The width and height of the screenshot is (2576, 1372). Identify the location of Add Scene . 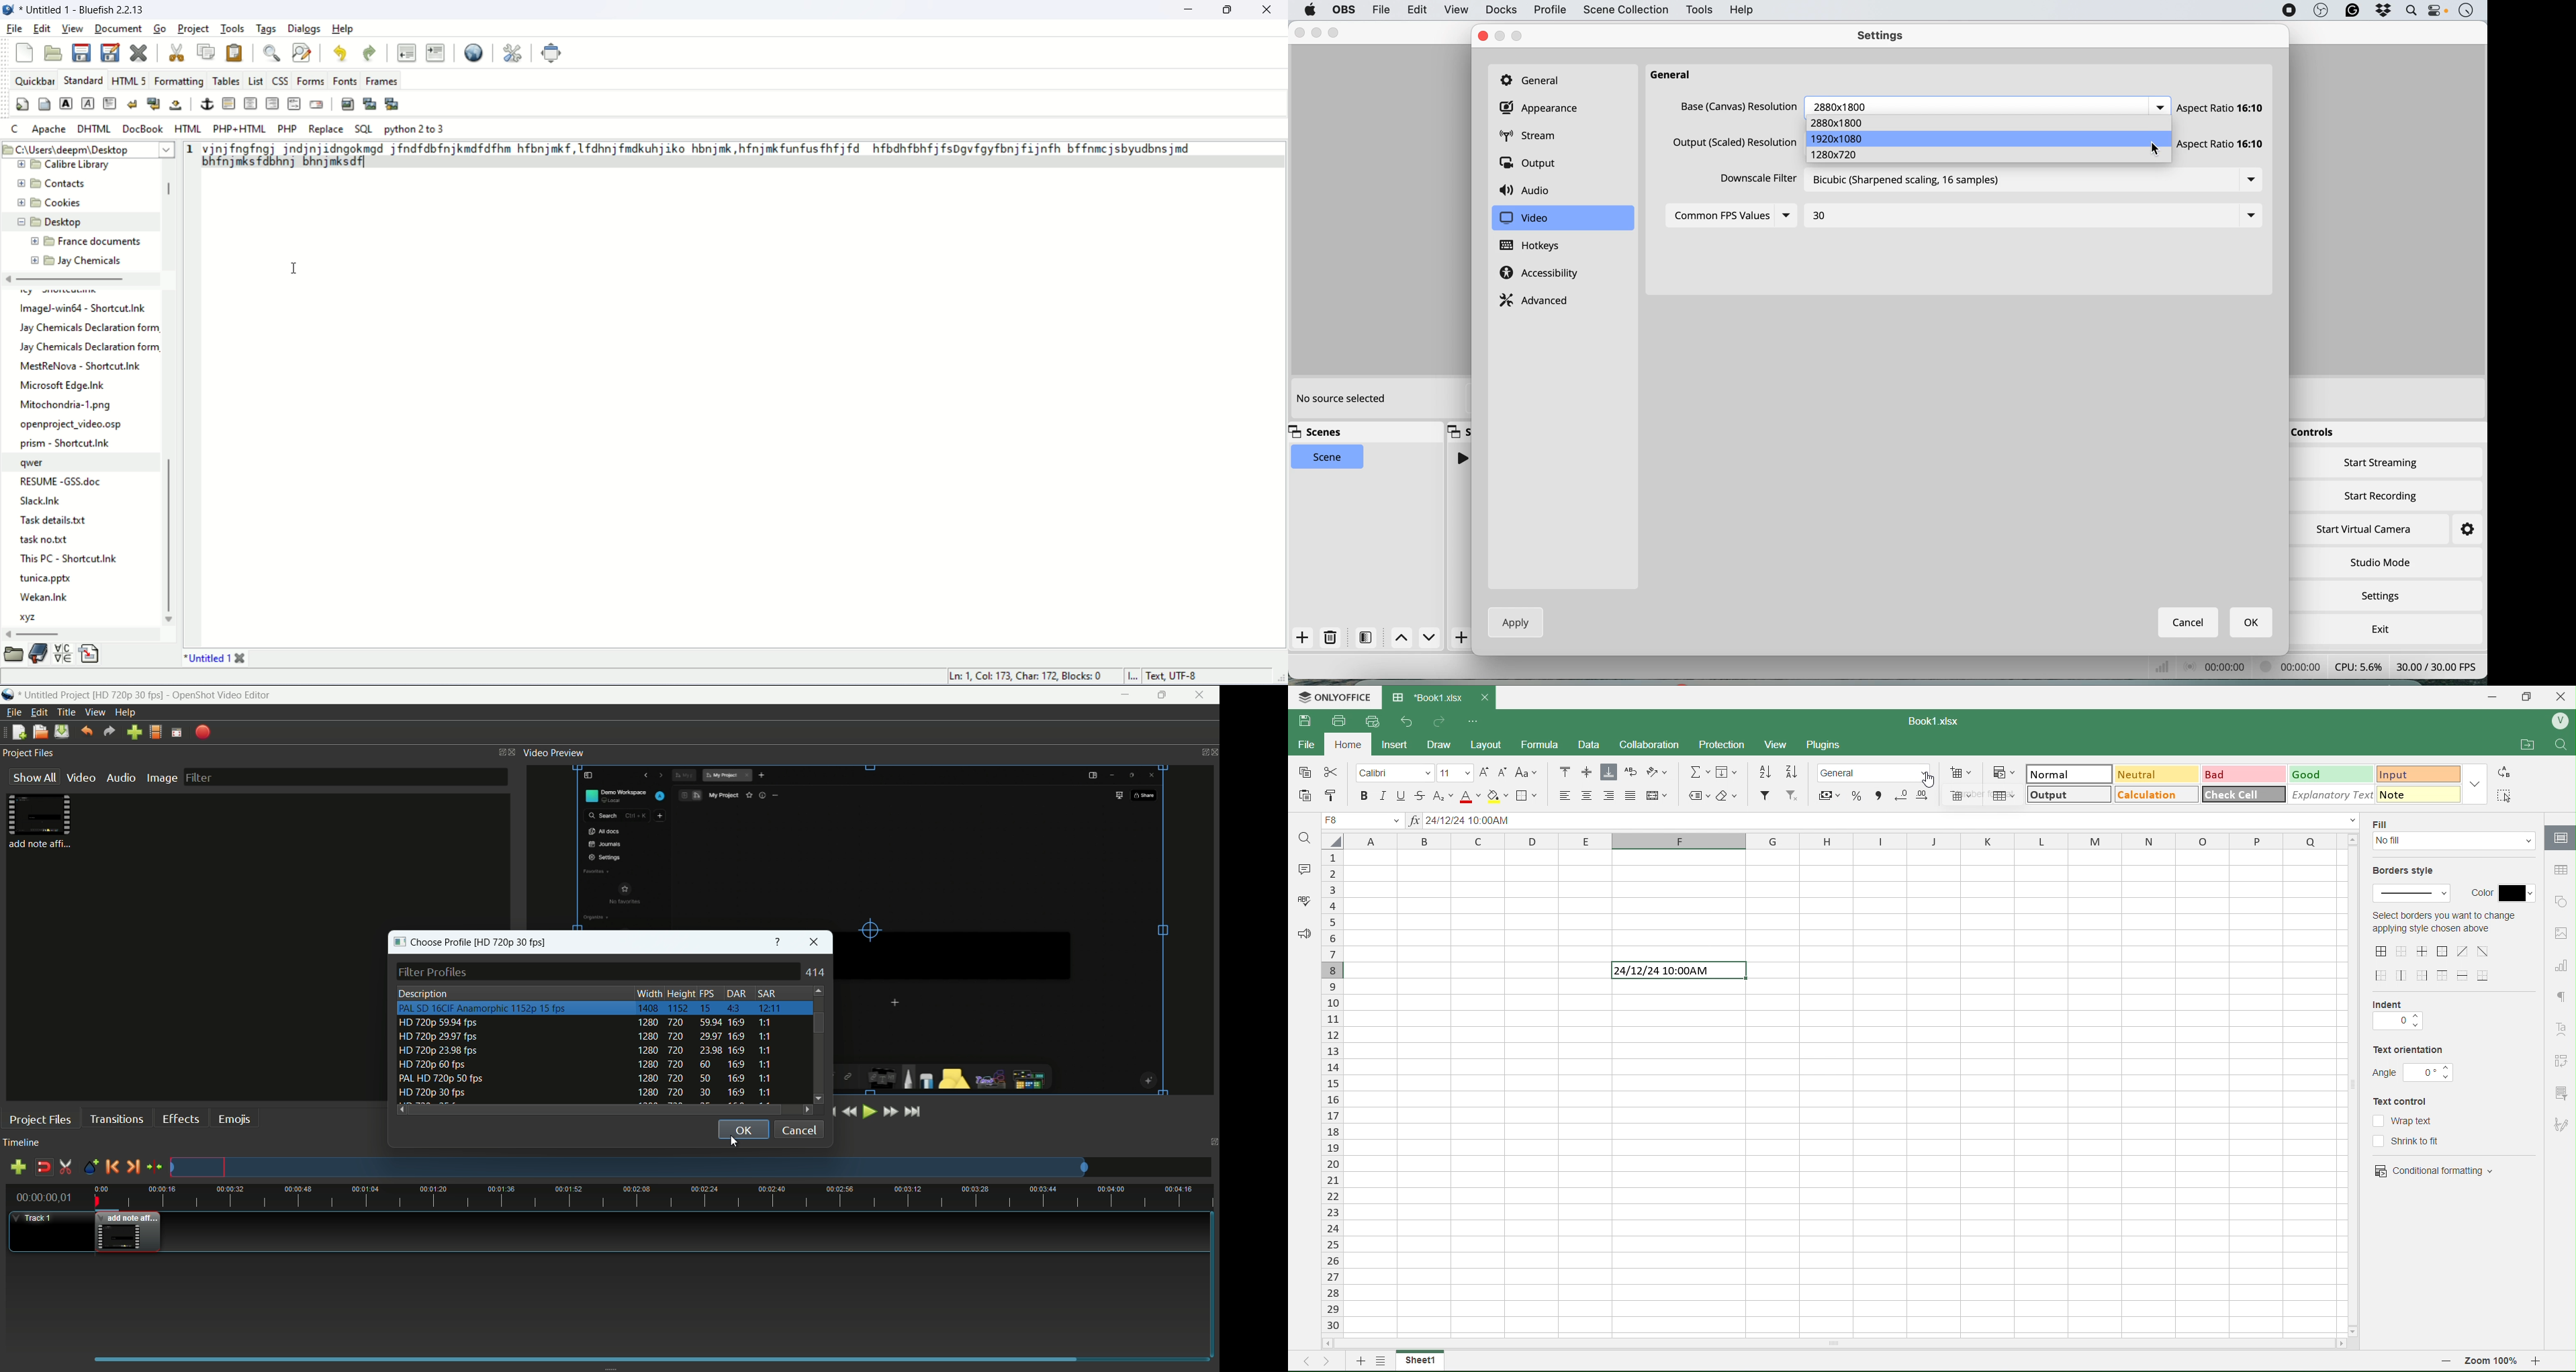
(1463, 638).